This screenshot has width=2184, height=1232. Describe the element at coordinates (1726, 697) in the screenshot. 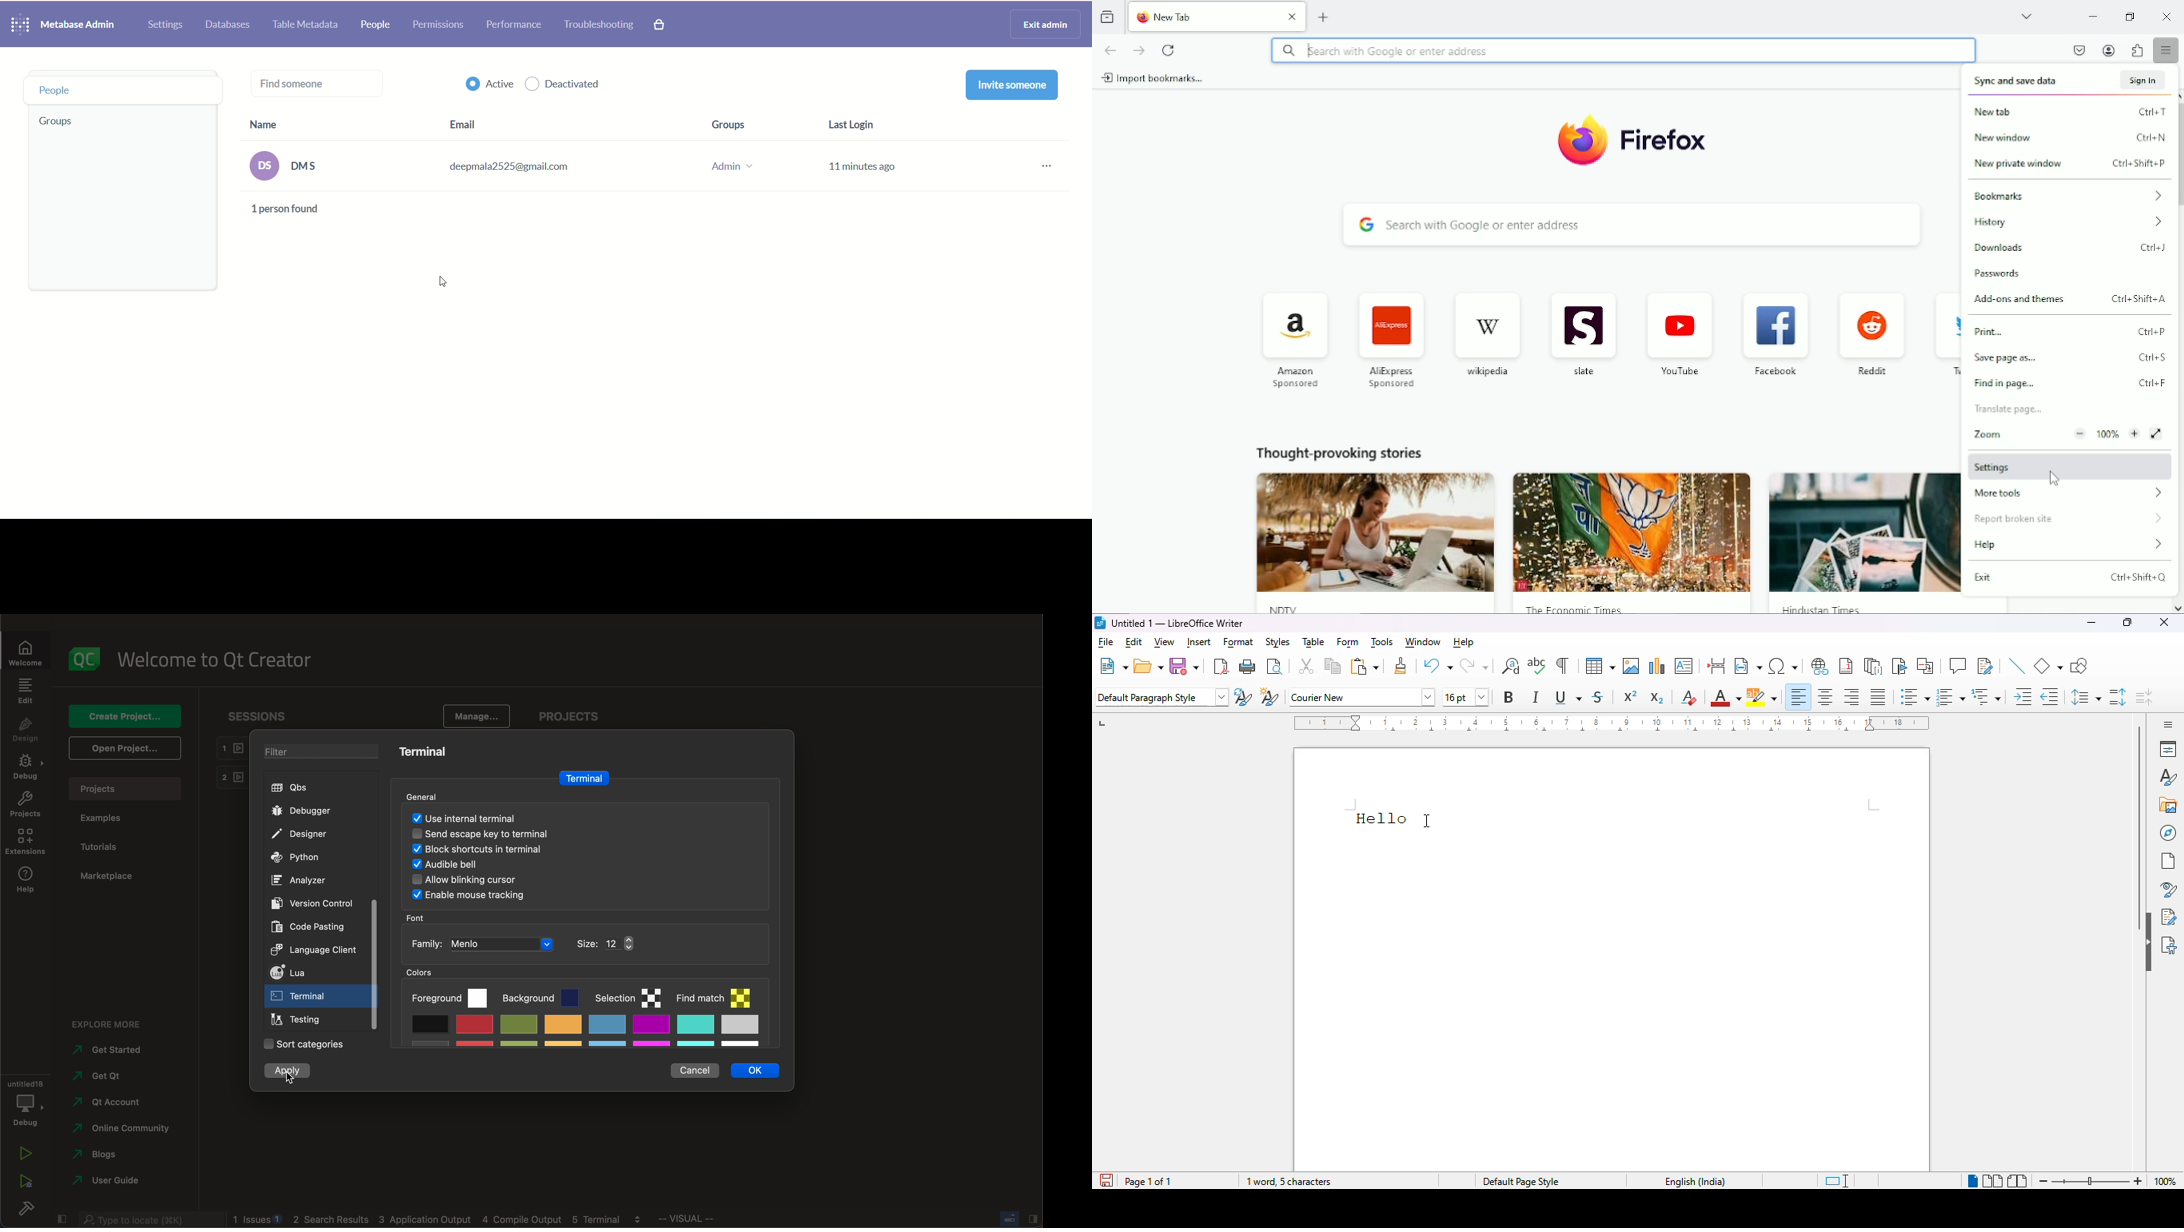

I see `font color` at that location.